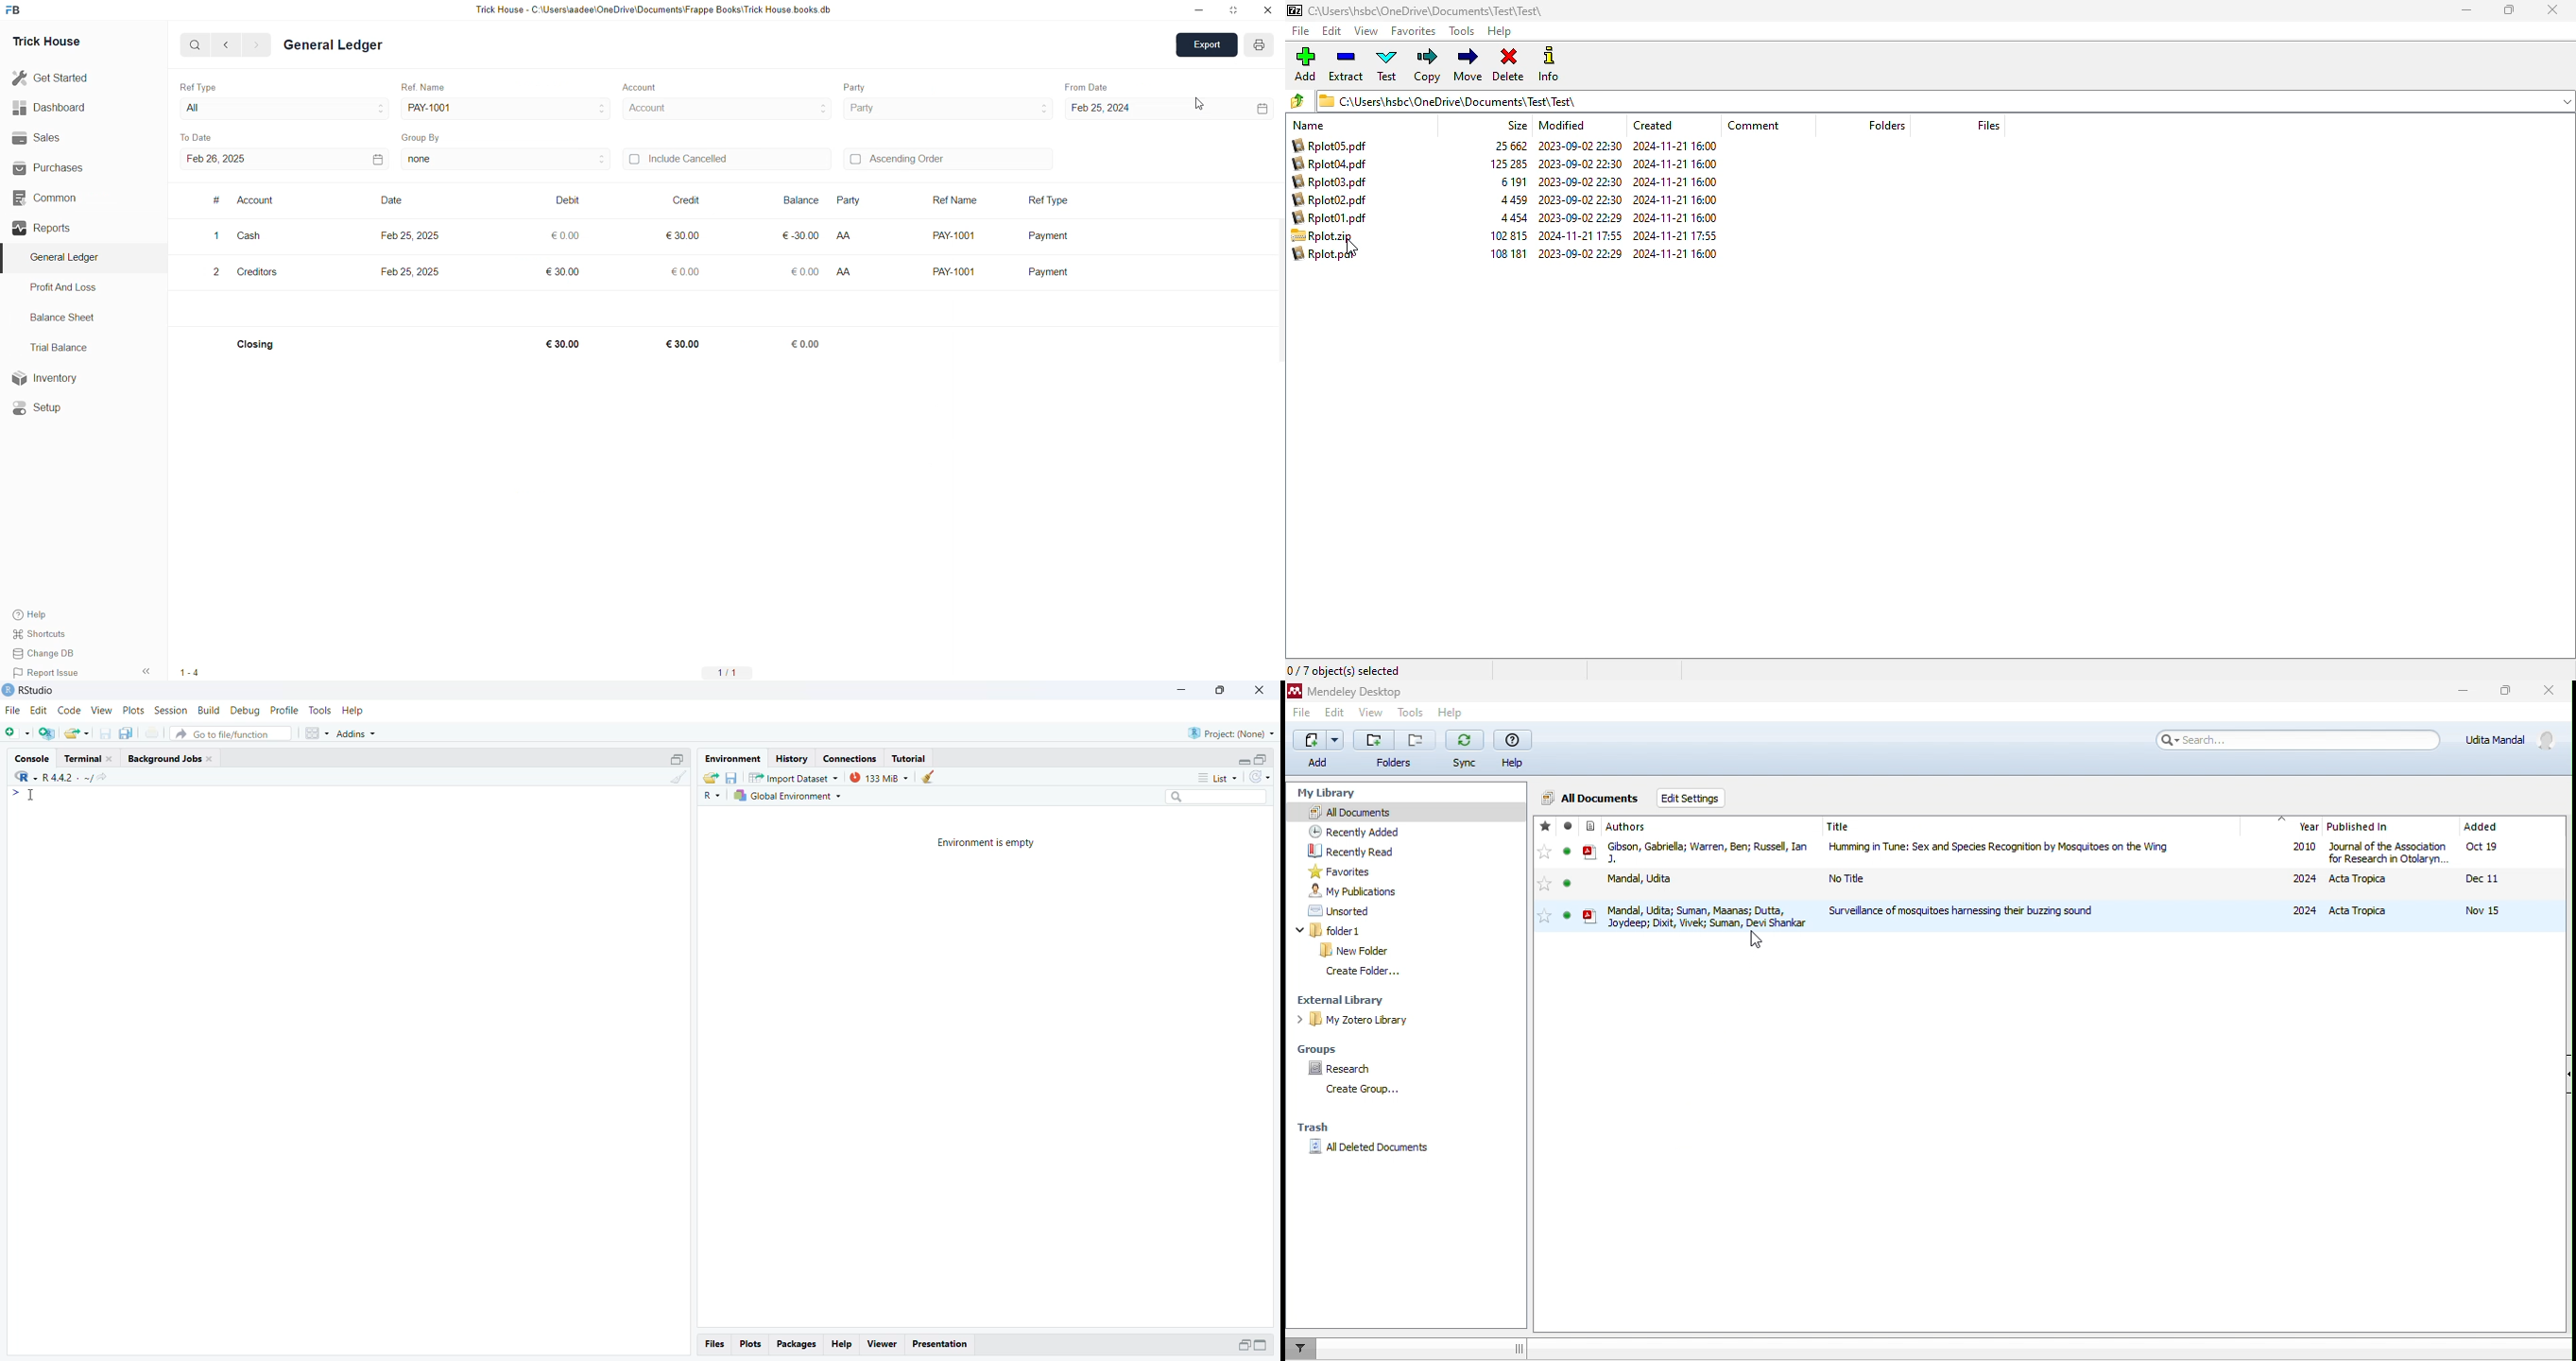 Image resolution: width=2576 pixels, height=1372 pixels. I want to click on Help, so click(841, 1345).